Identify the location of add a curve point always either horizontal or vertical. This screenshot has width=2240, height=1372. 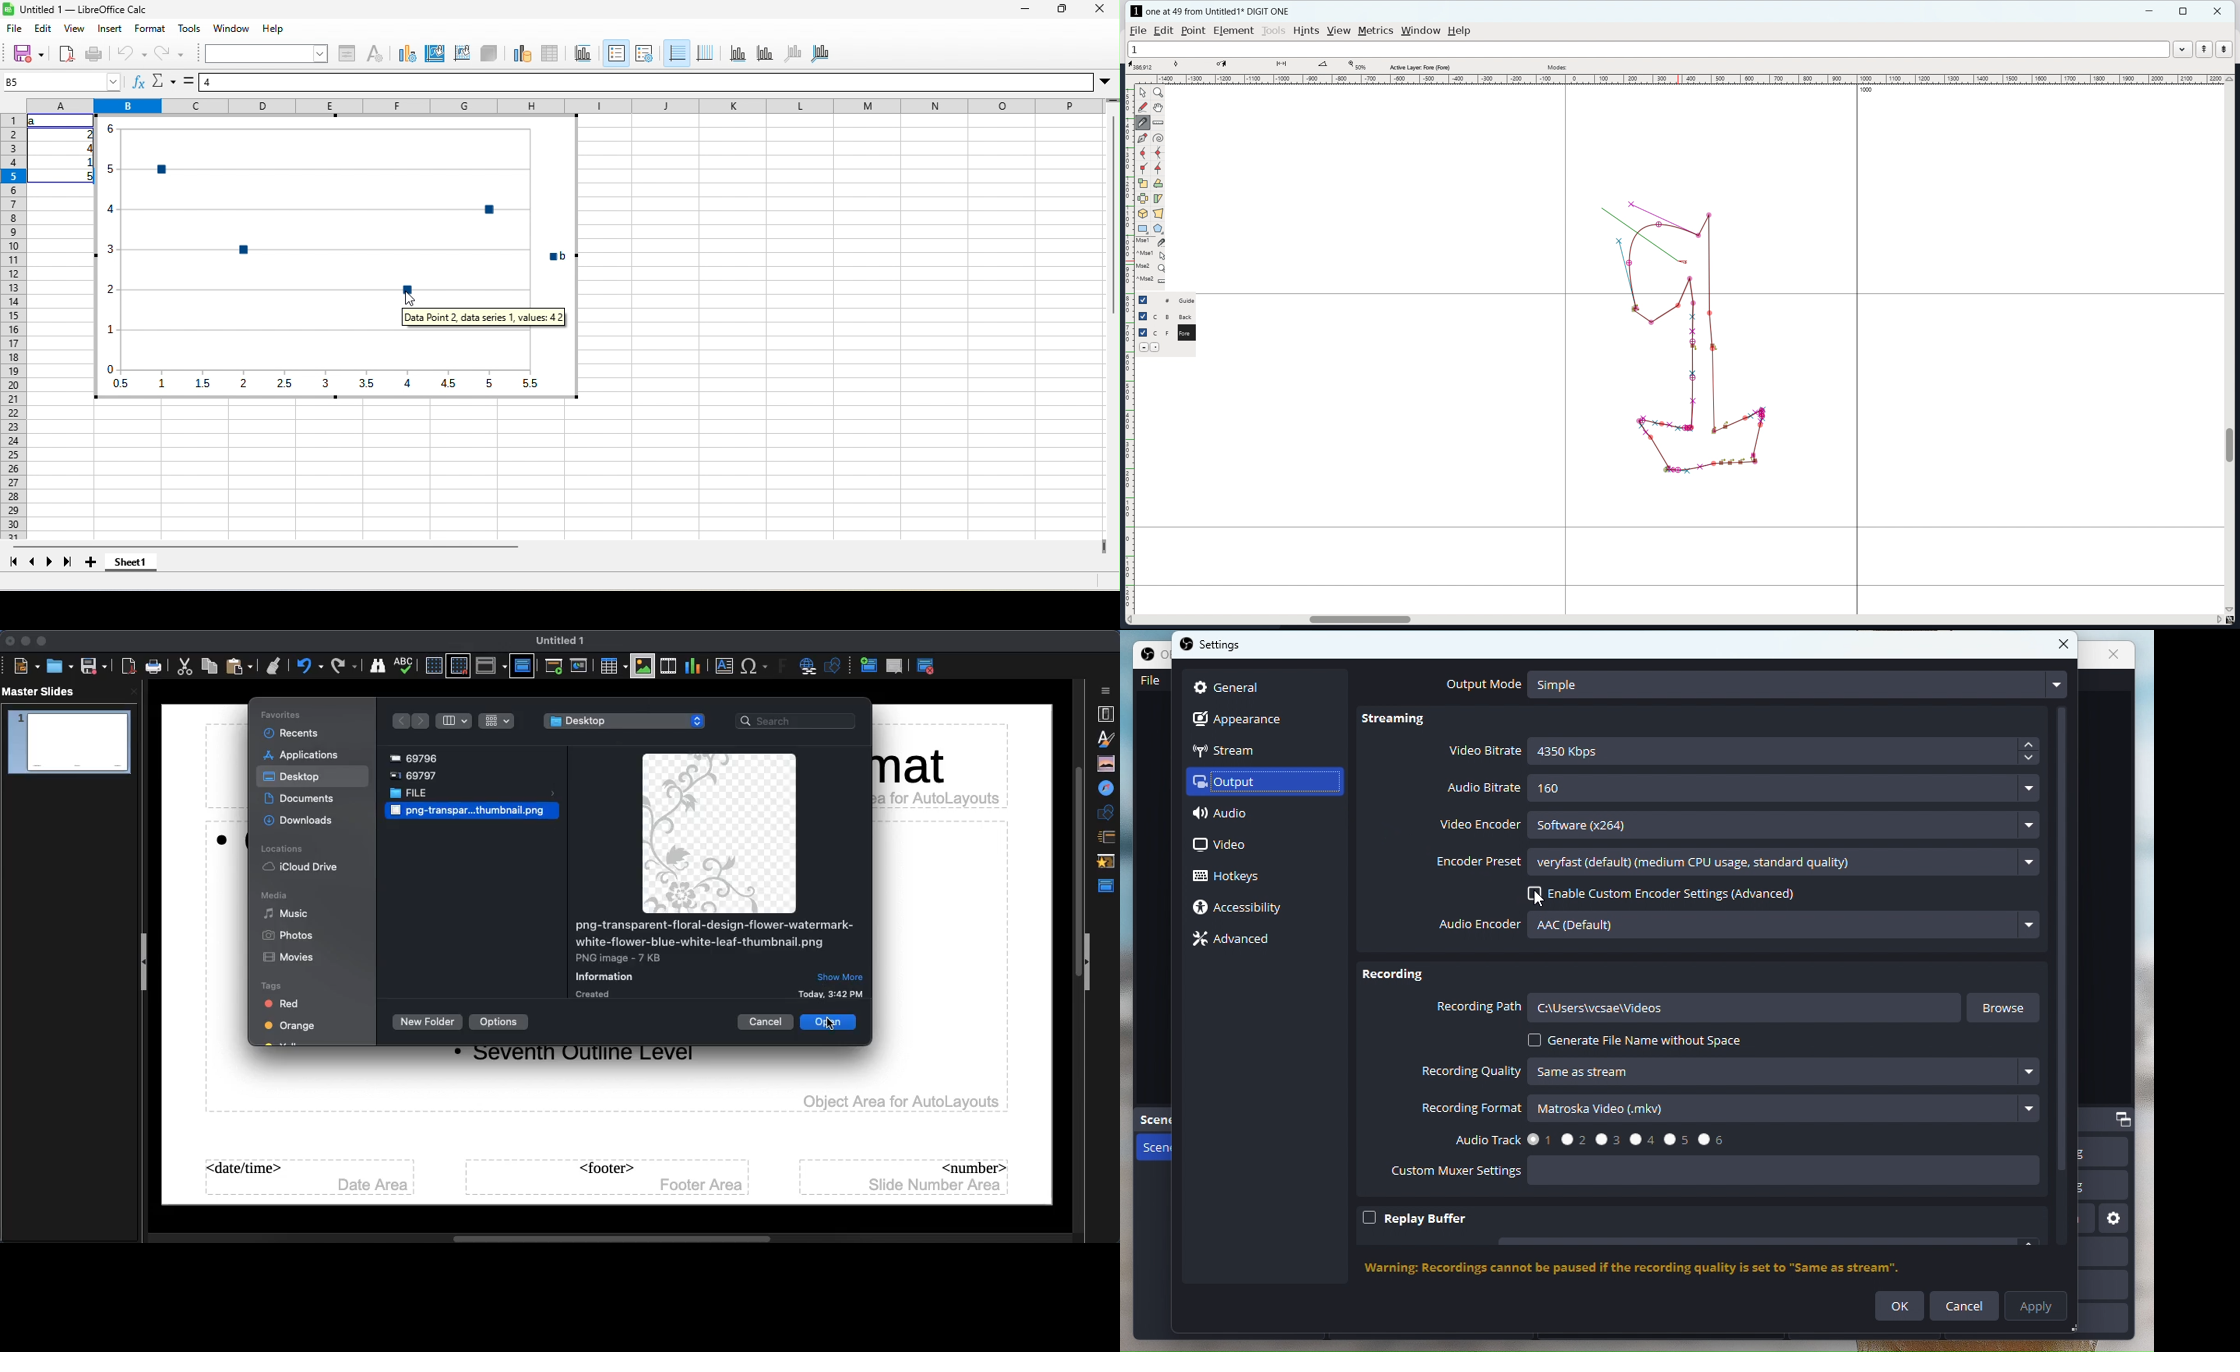
(1158, 153).